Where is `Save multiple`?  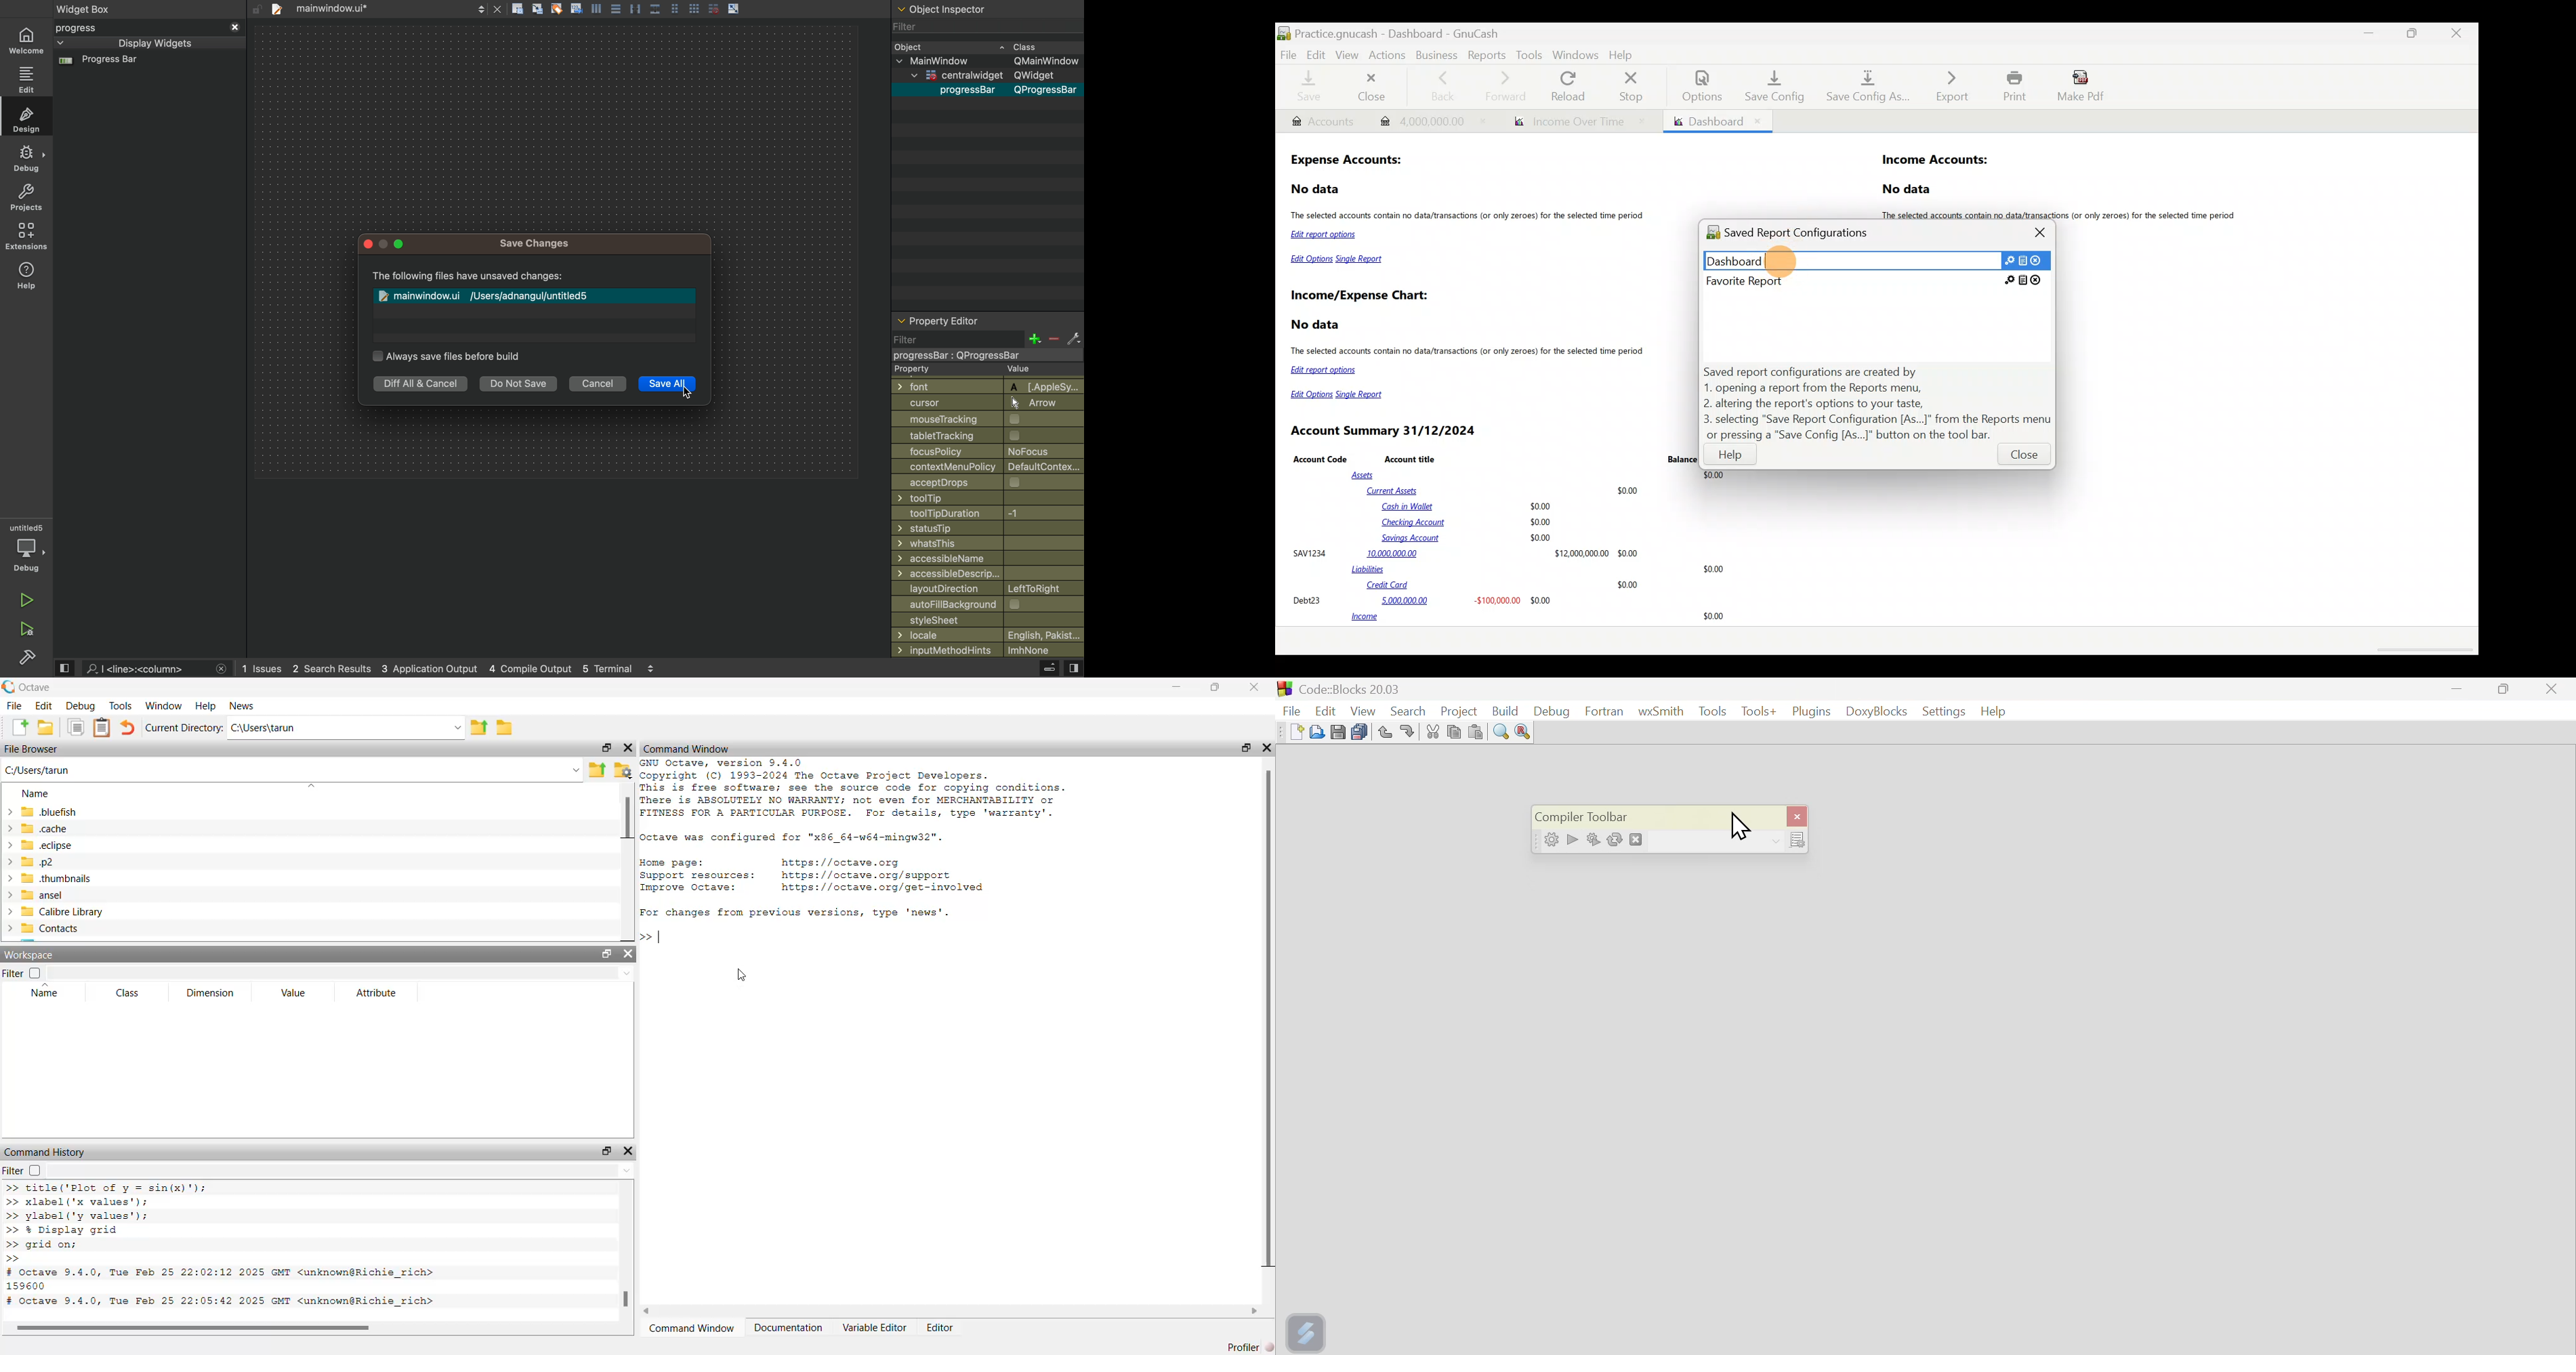 Save multiple is located at coordinates (1359, 730).